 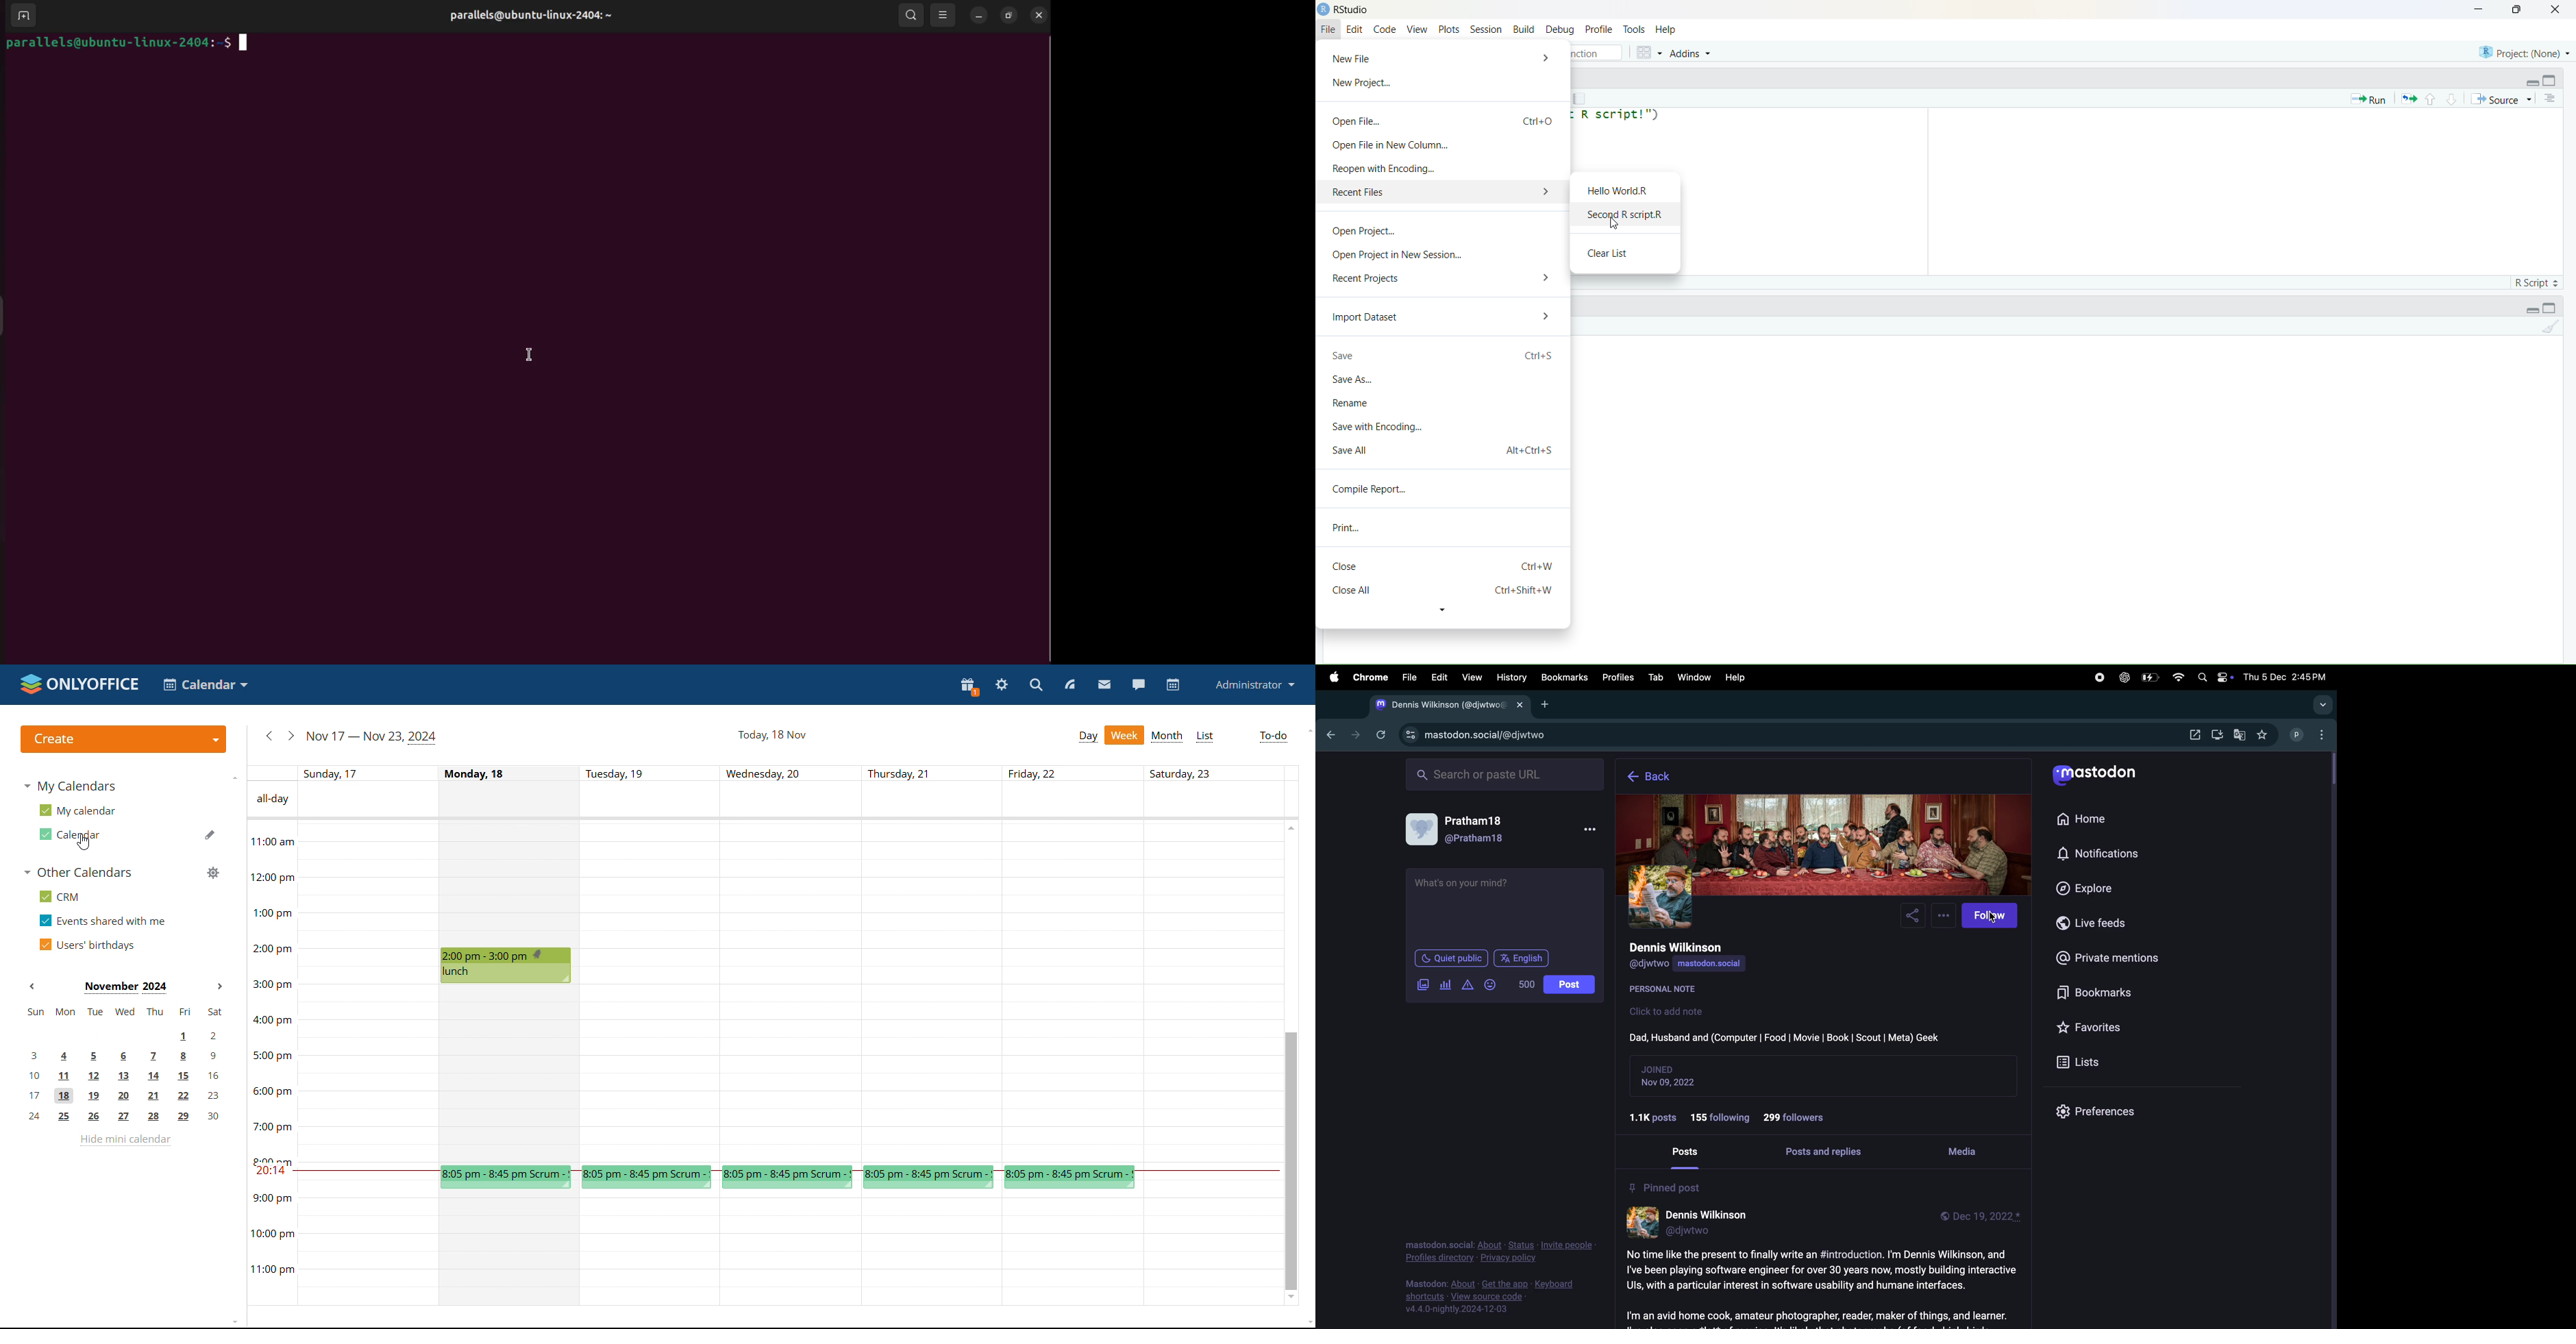 What do you see at coordinates (932, 992) in the screenshot?
I see `Thursday` at bounding box center [932, 992].